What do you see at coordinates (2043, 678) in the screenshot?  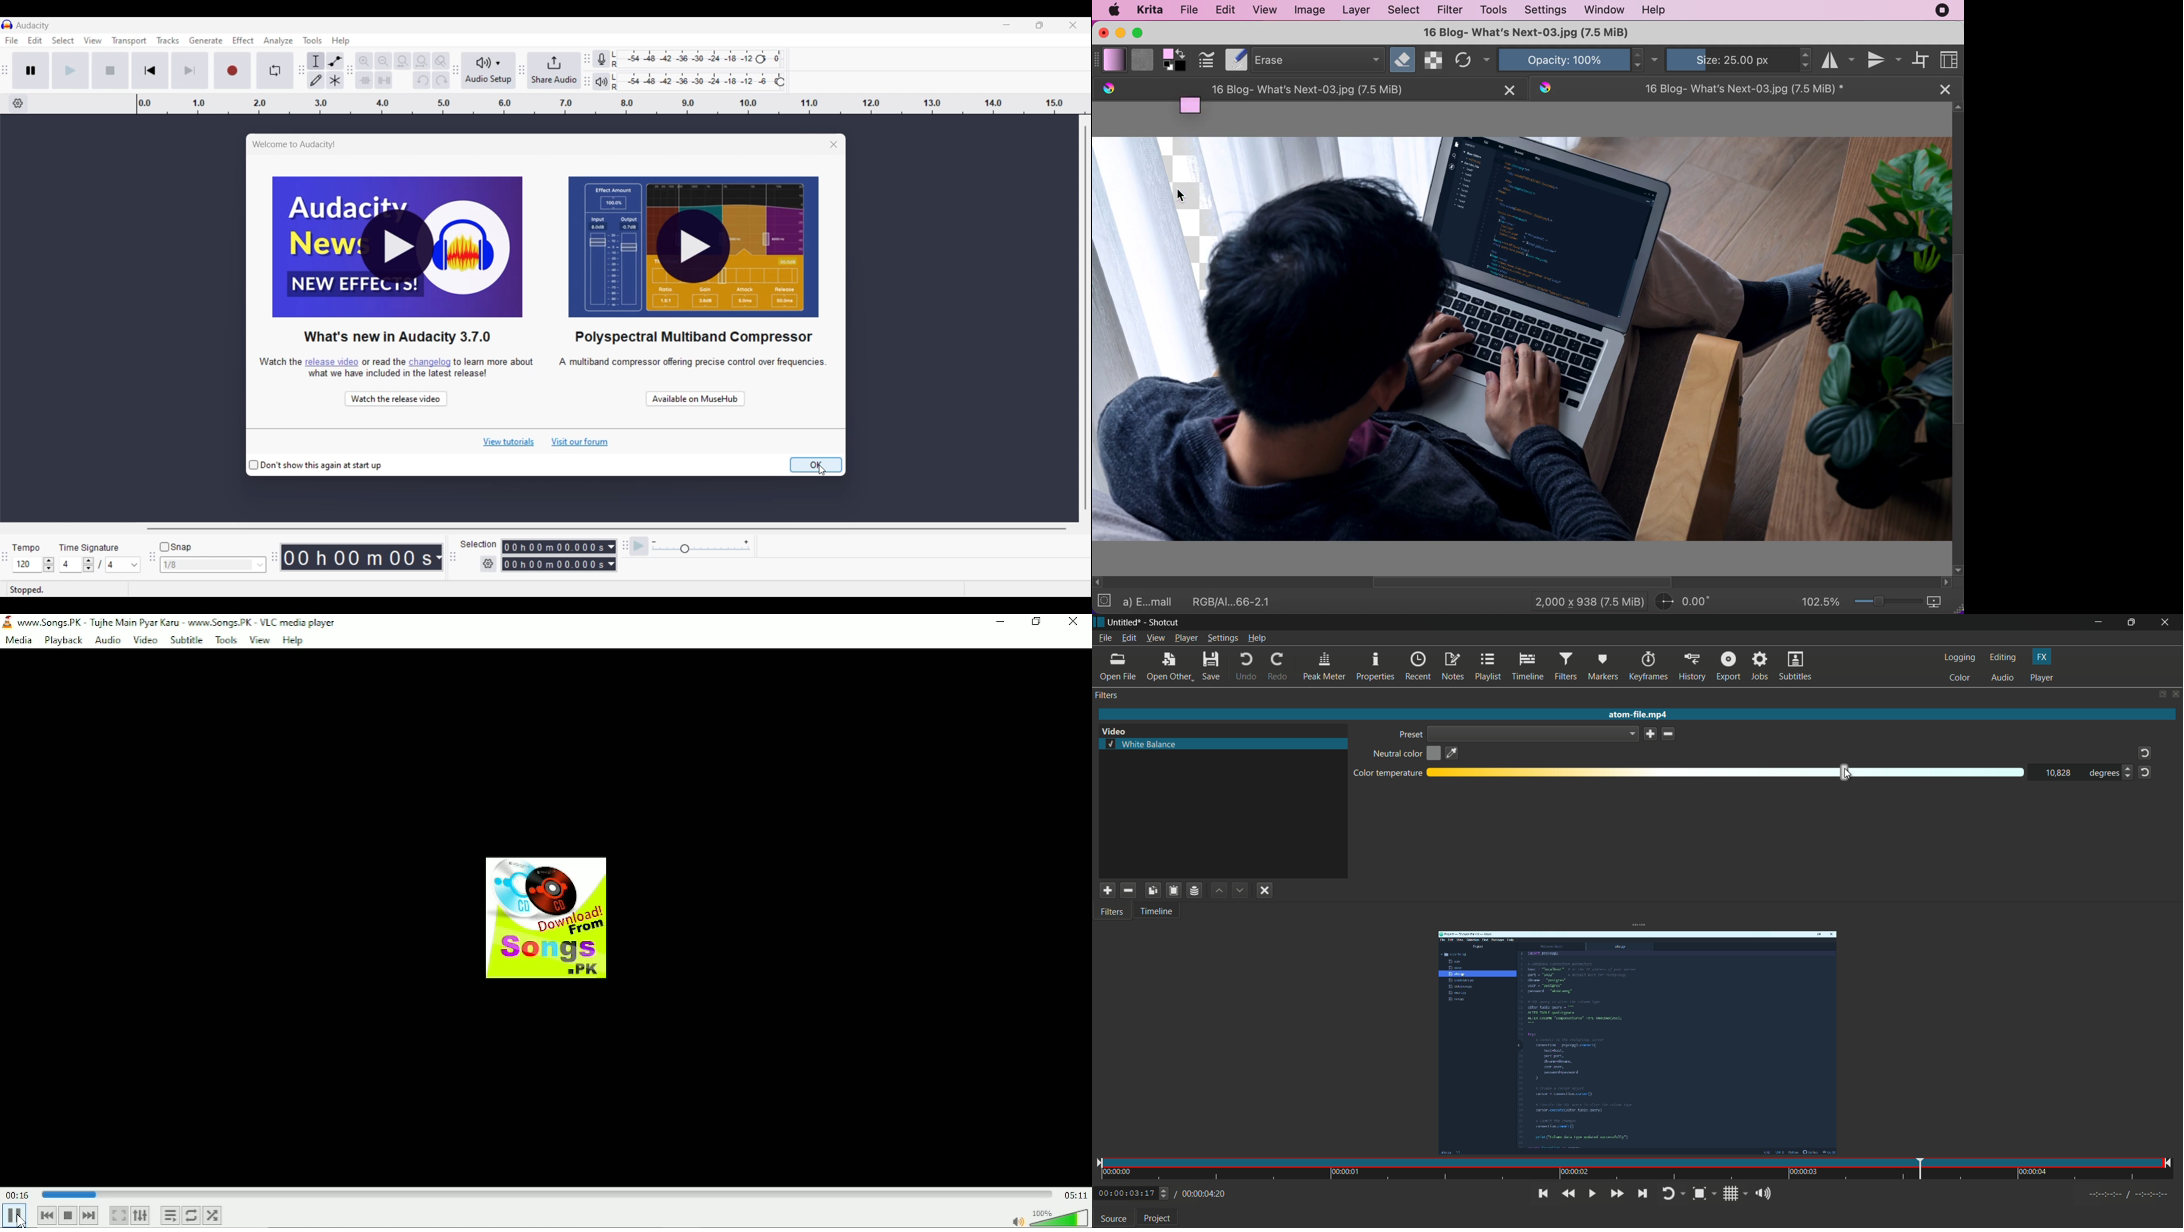 I see `player` at bounding box center [2043, 678].